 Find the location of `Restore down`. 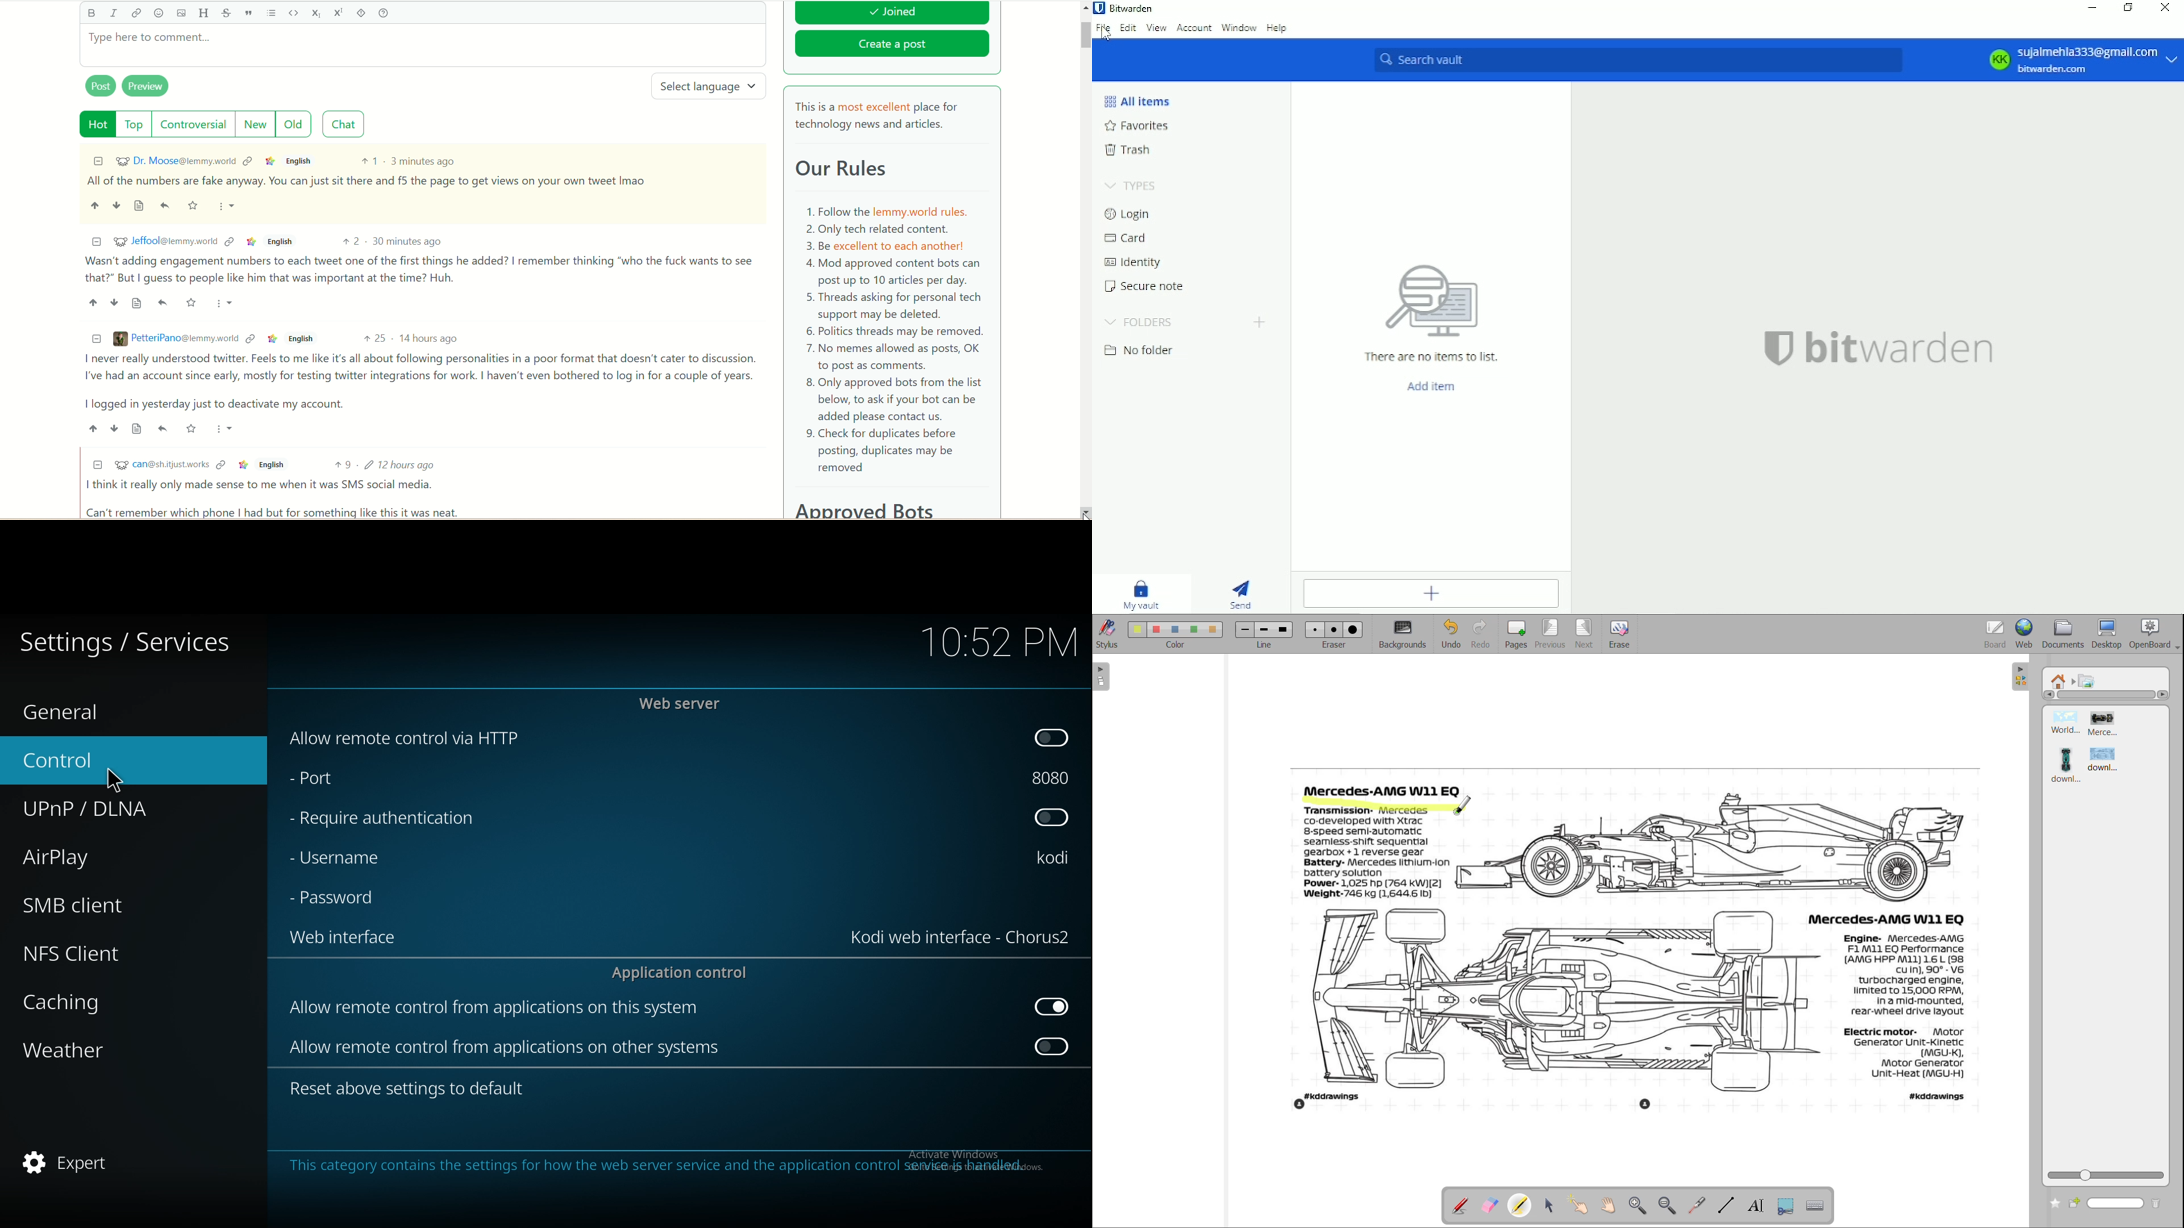

Restore down is located at coordinates (2128, 8).